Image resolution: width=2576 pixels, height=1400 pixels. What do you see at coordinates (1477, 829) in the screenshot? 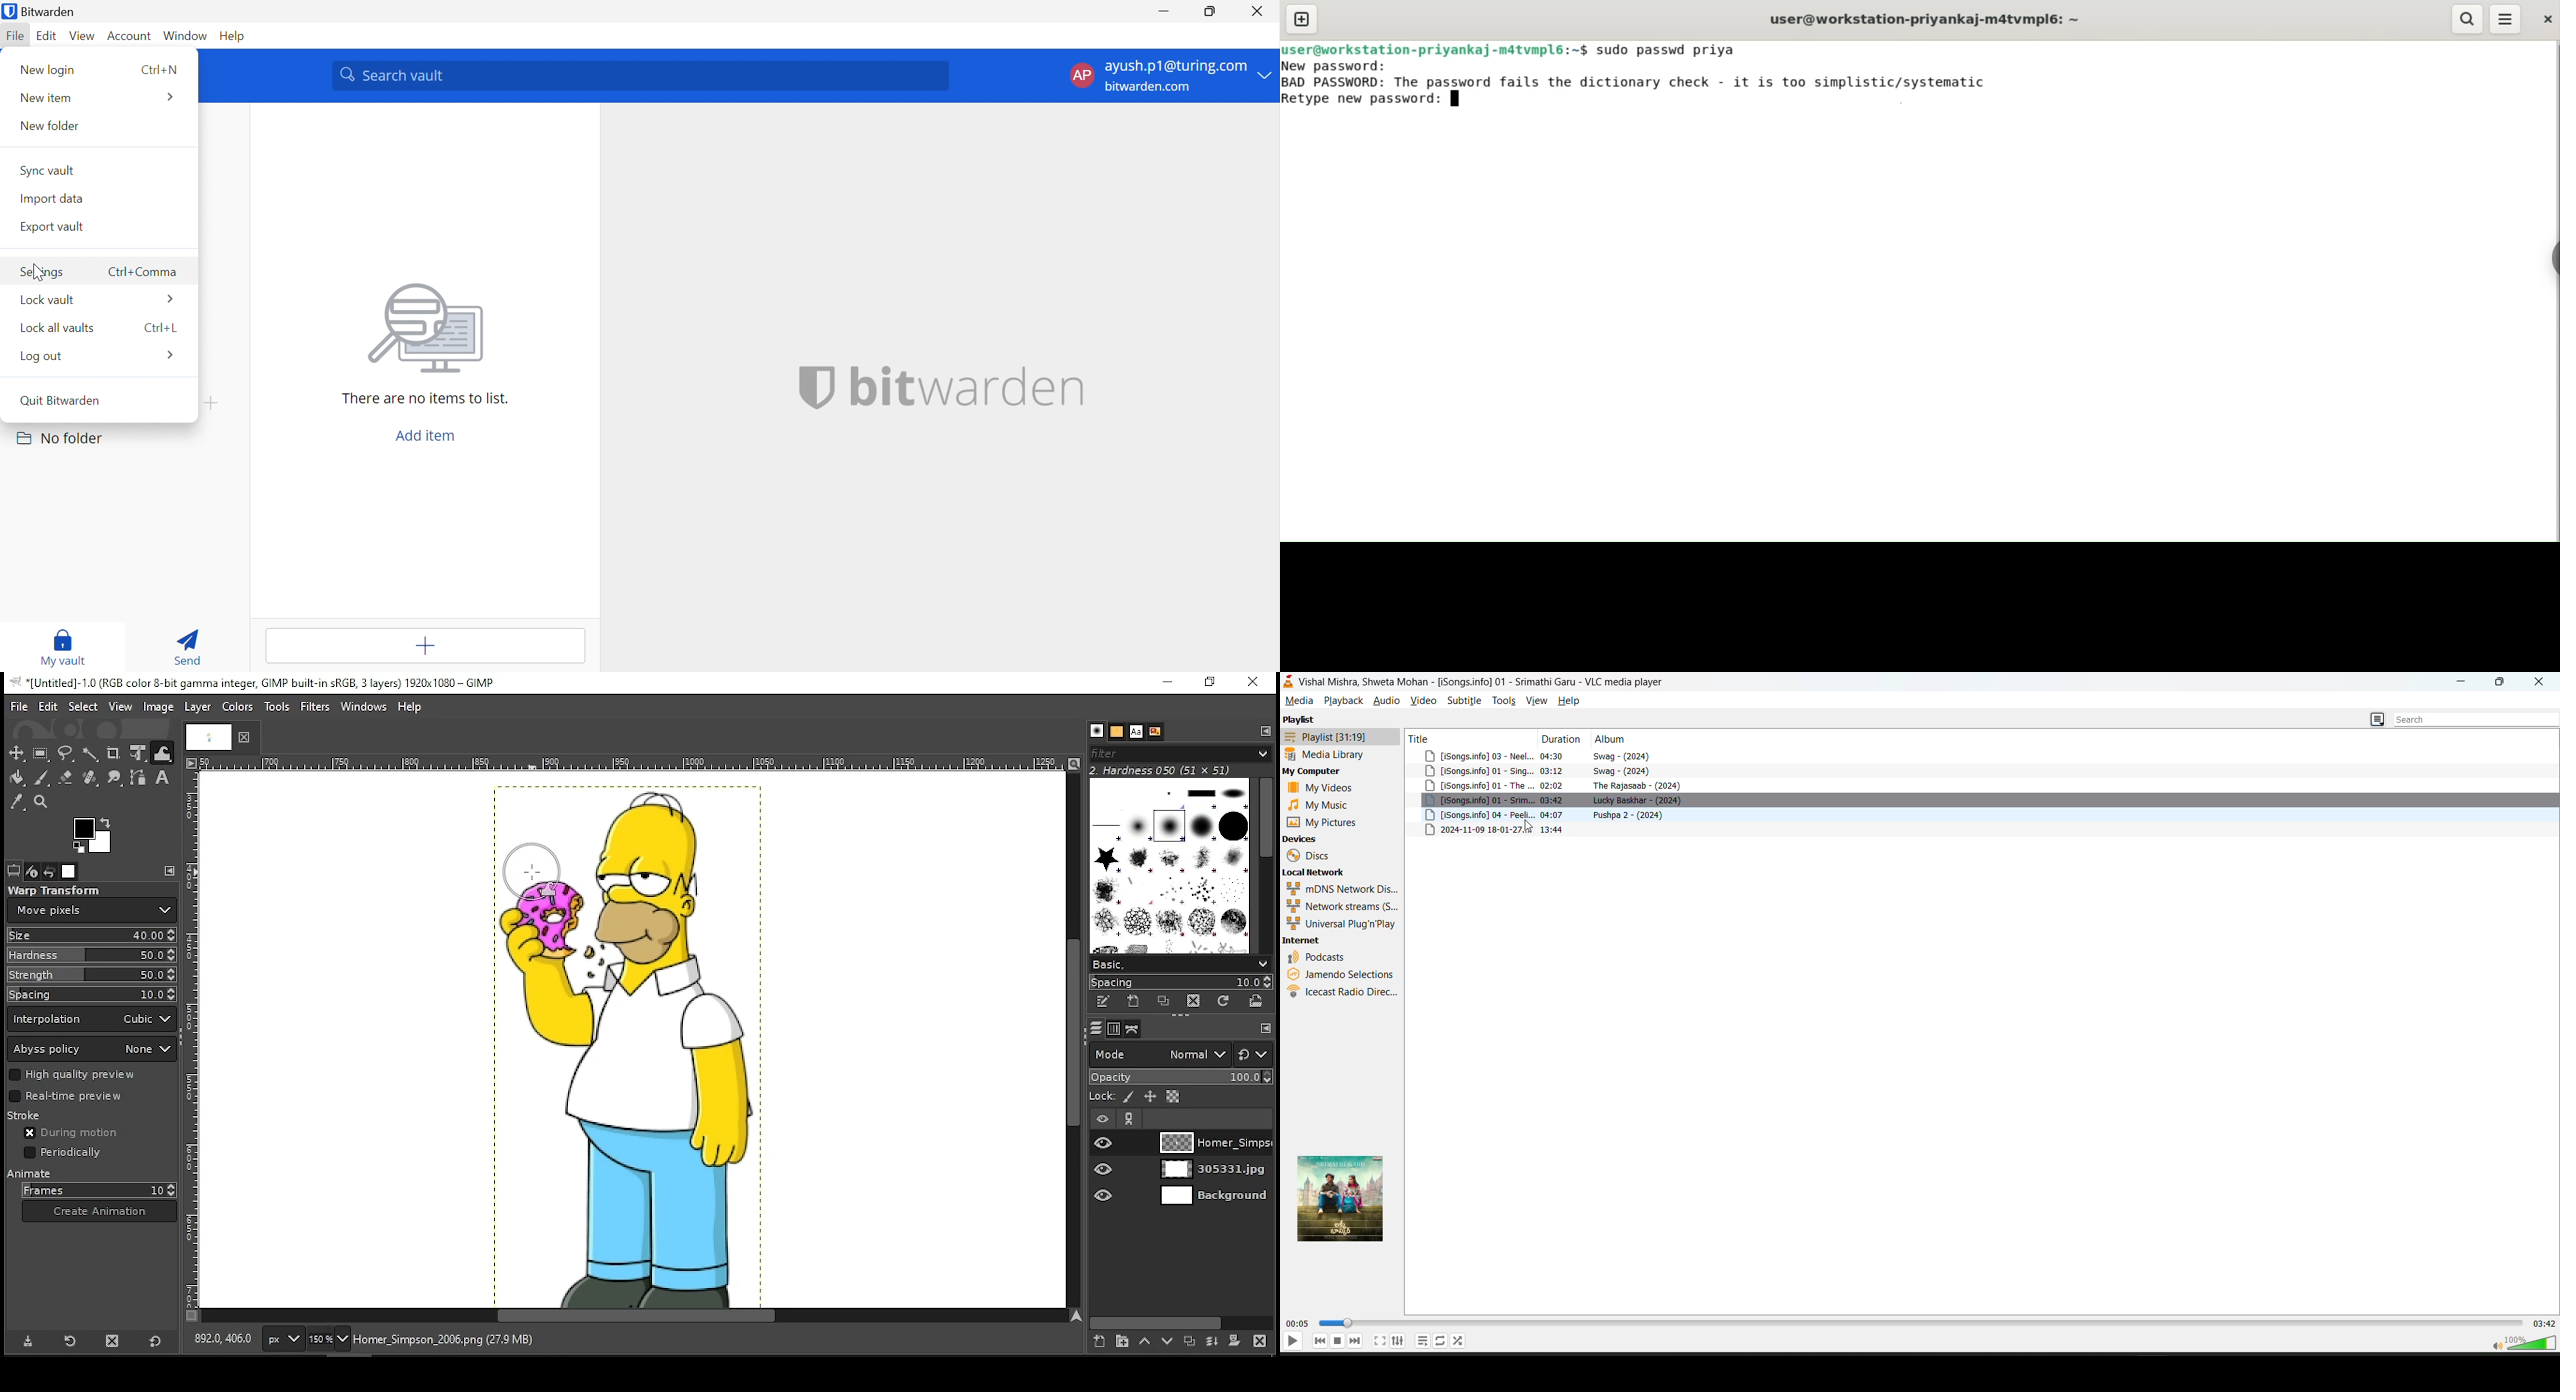
I see `2024-11-09 18-01-27` at bounding box center [1477, 829].